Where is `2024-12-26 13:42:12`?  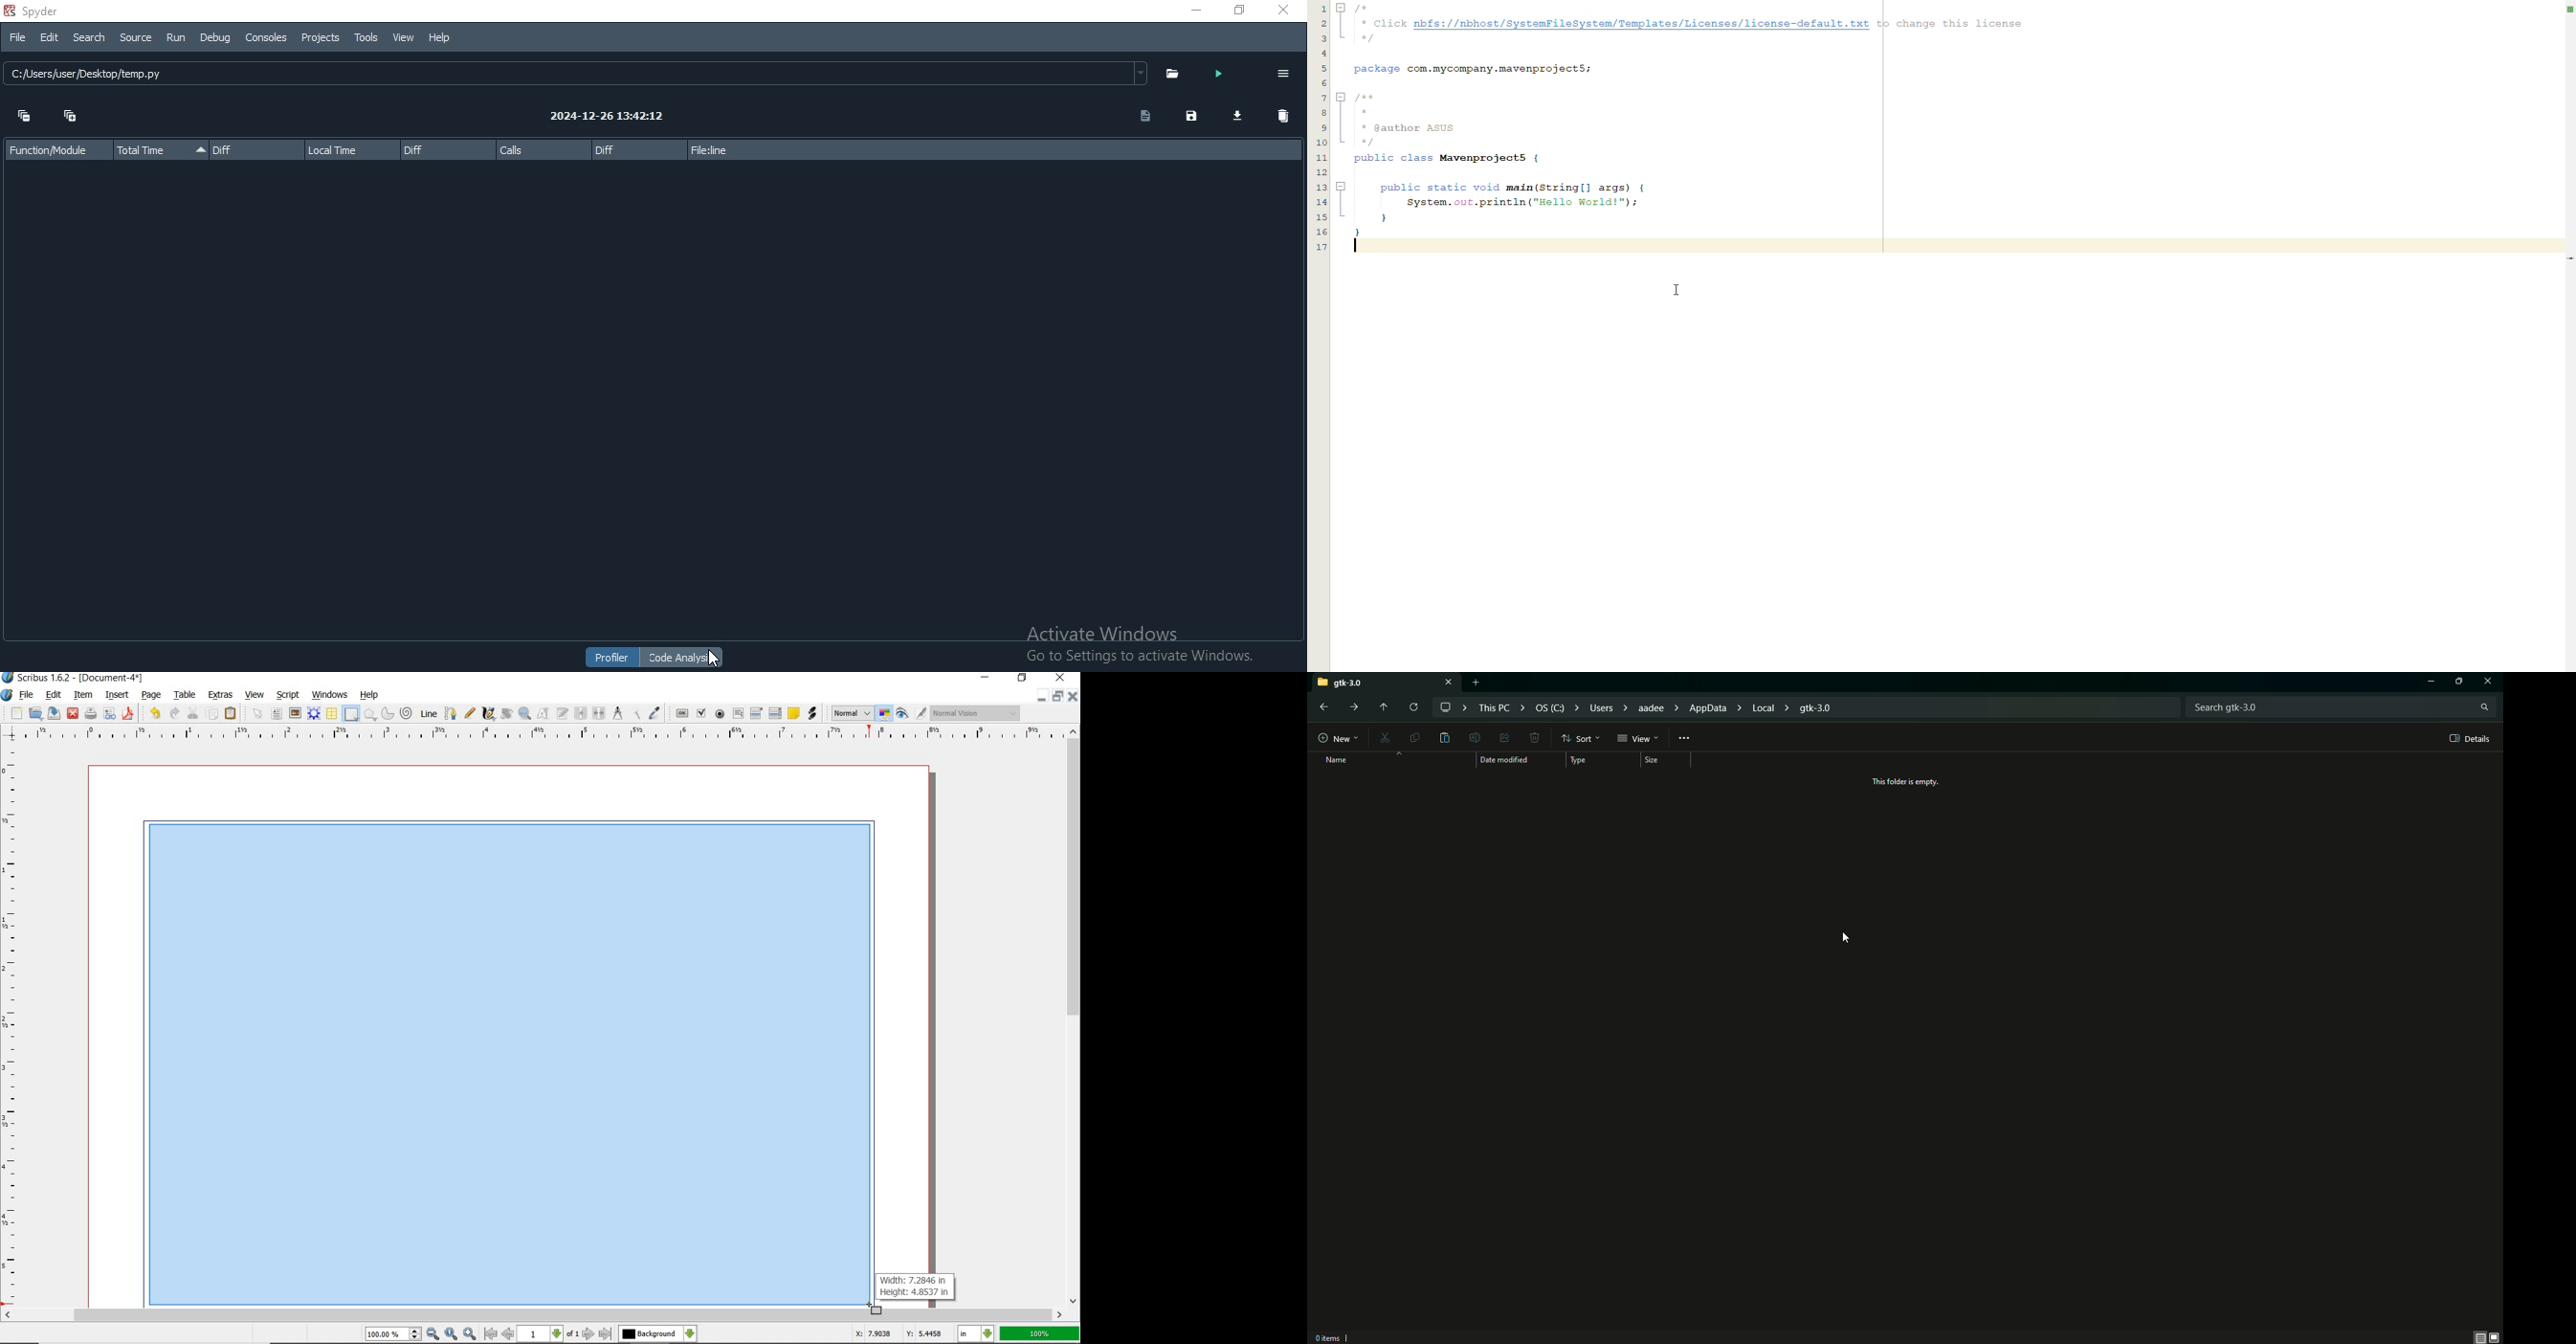 2024-12-26 13:42:12 is located at coordinates (620, 114).